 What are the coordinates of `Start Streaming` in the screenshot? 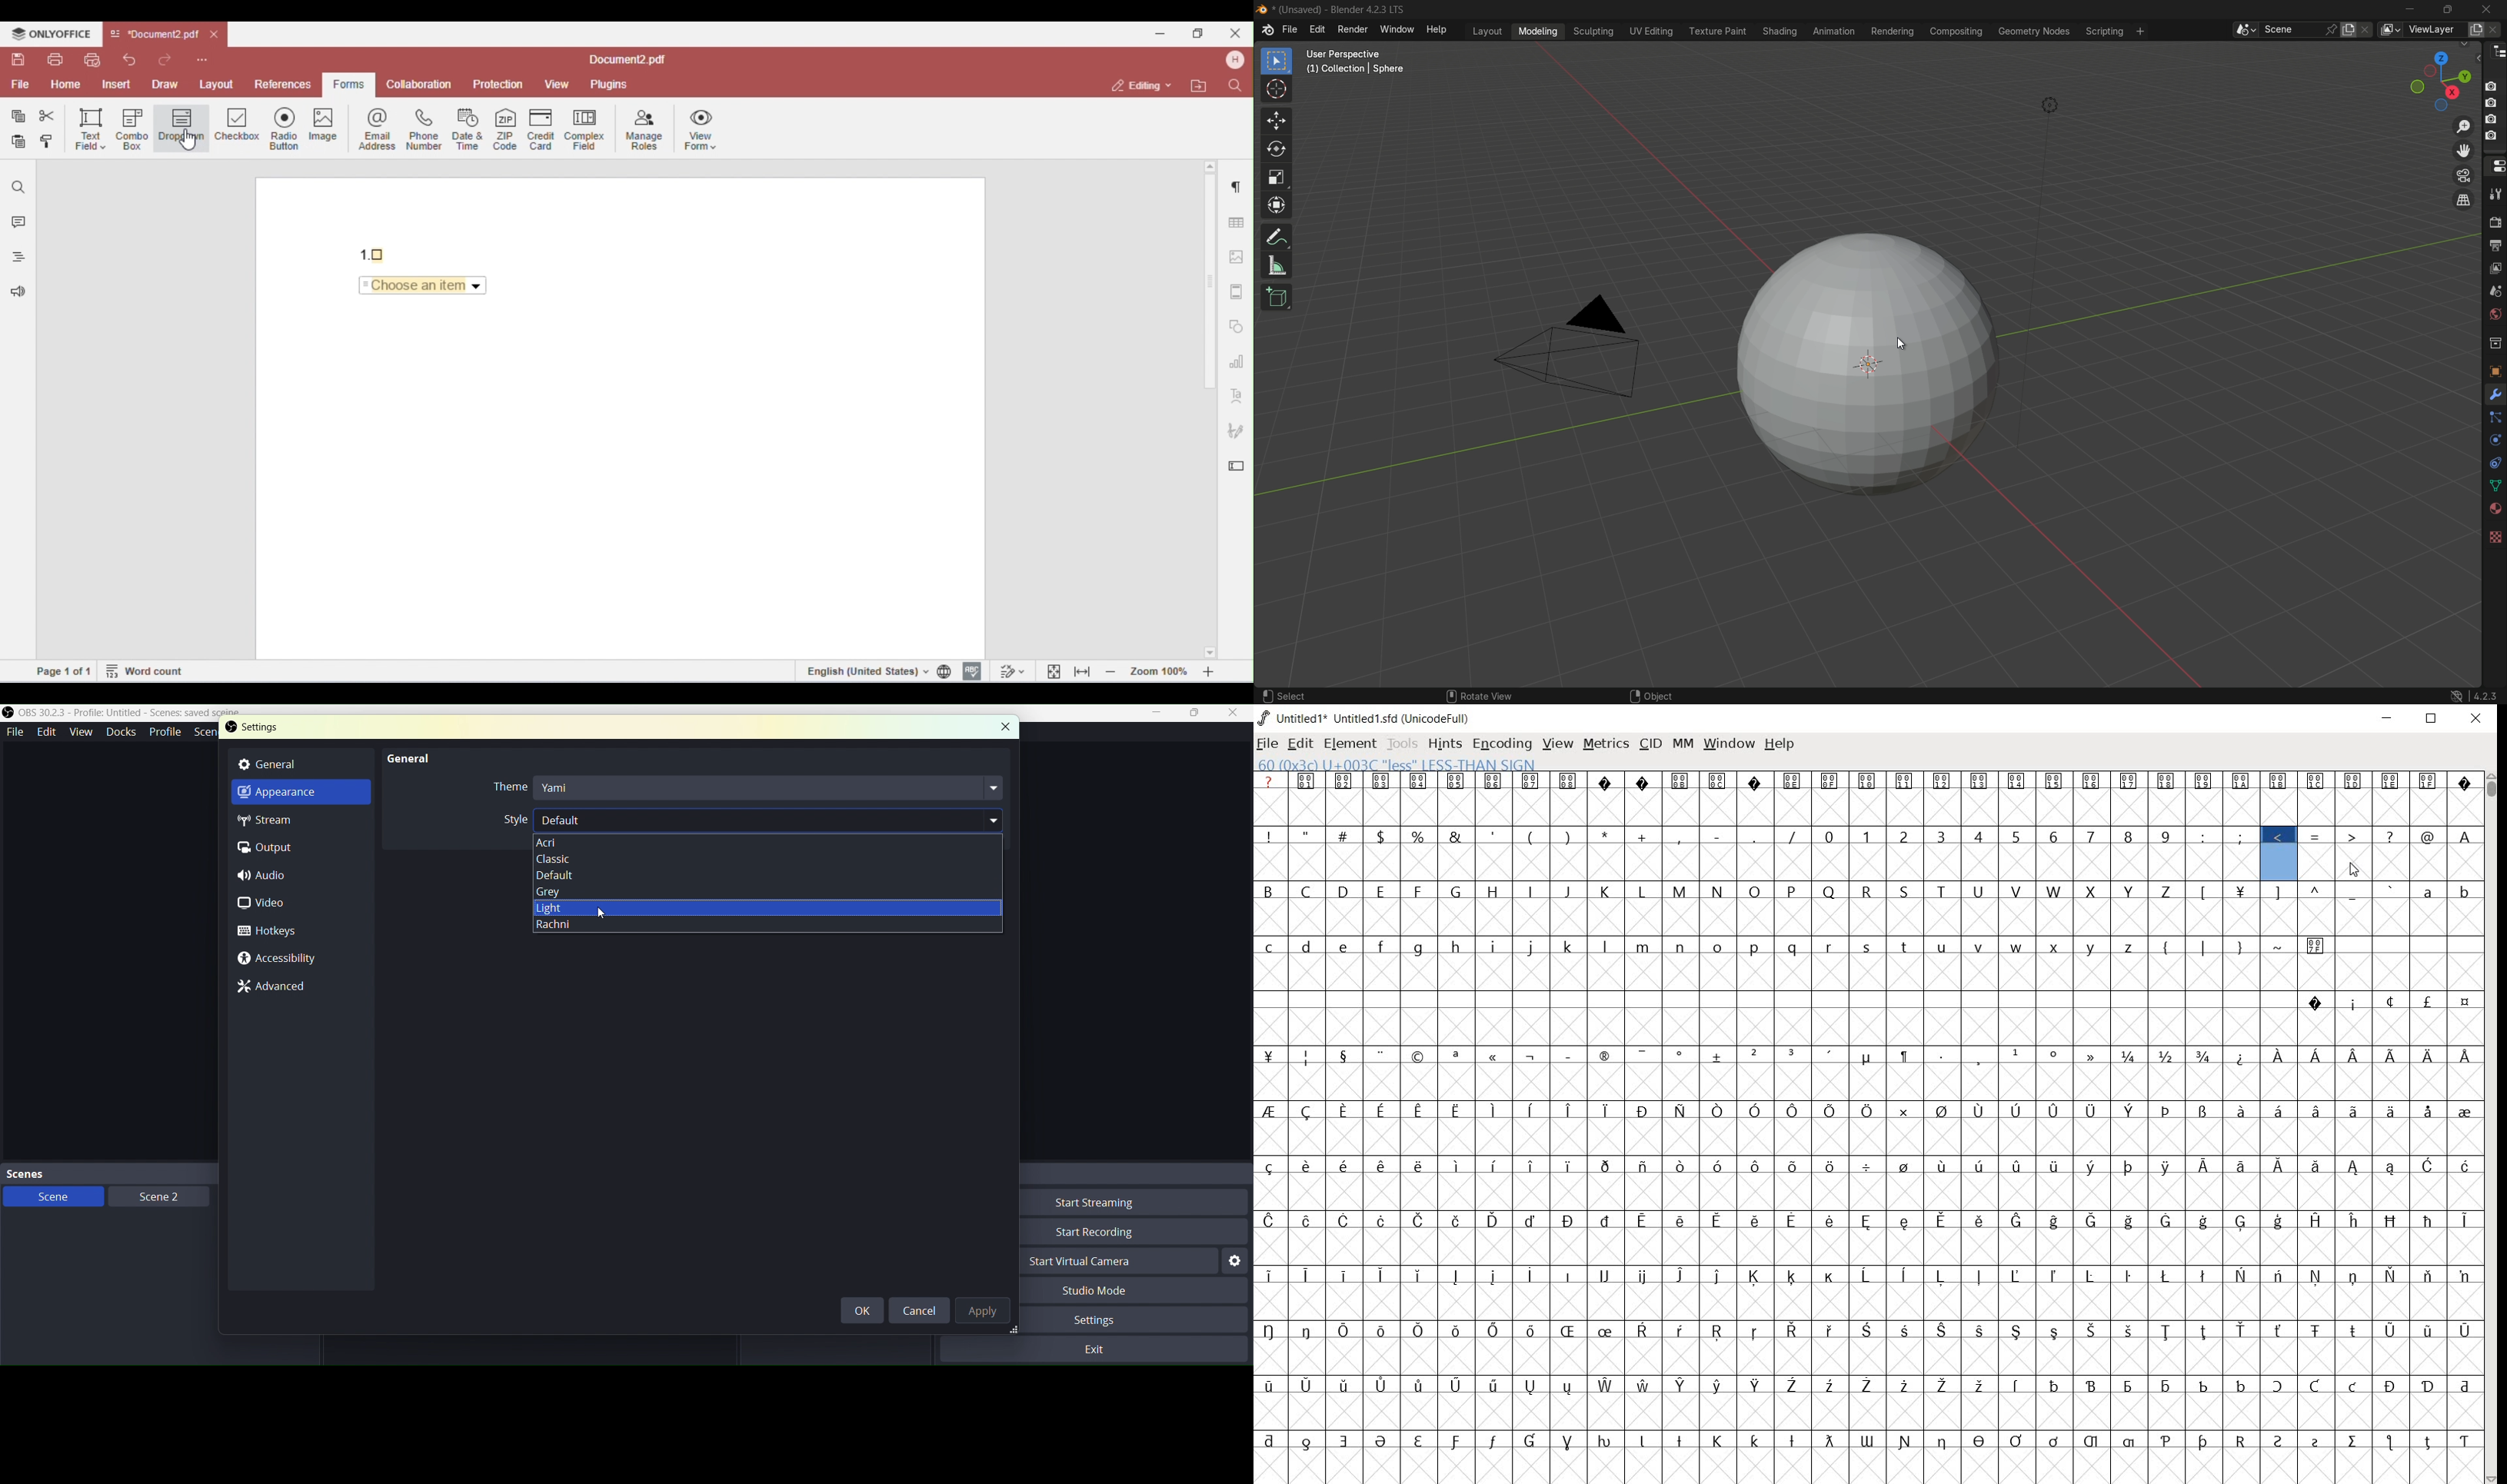 It's located at (1118, 1205).